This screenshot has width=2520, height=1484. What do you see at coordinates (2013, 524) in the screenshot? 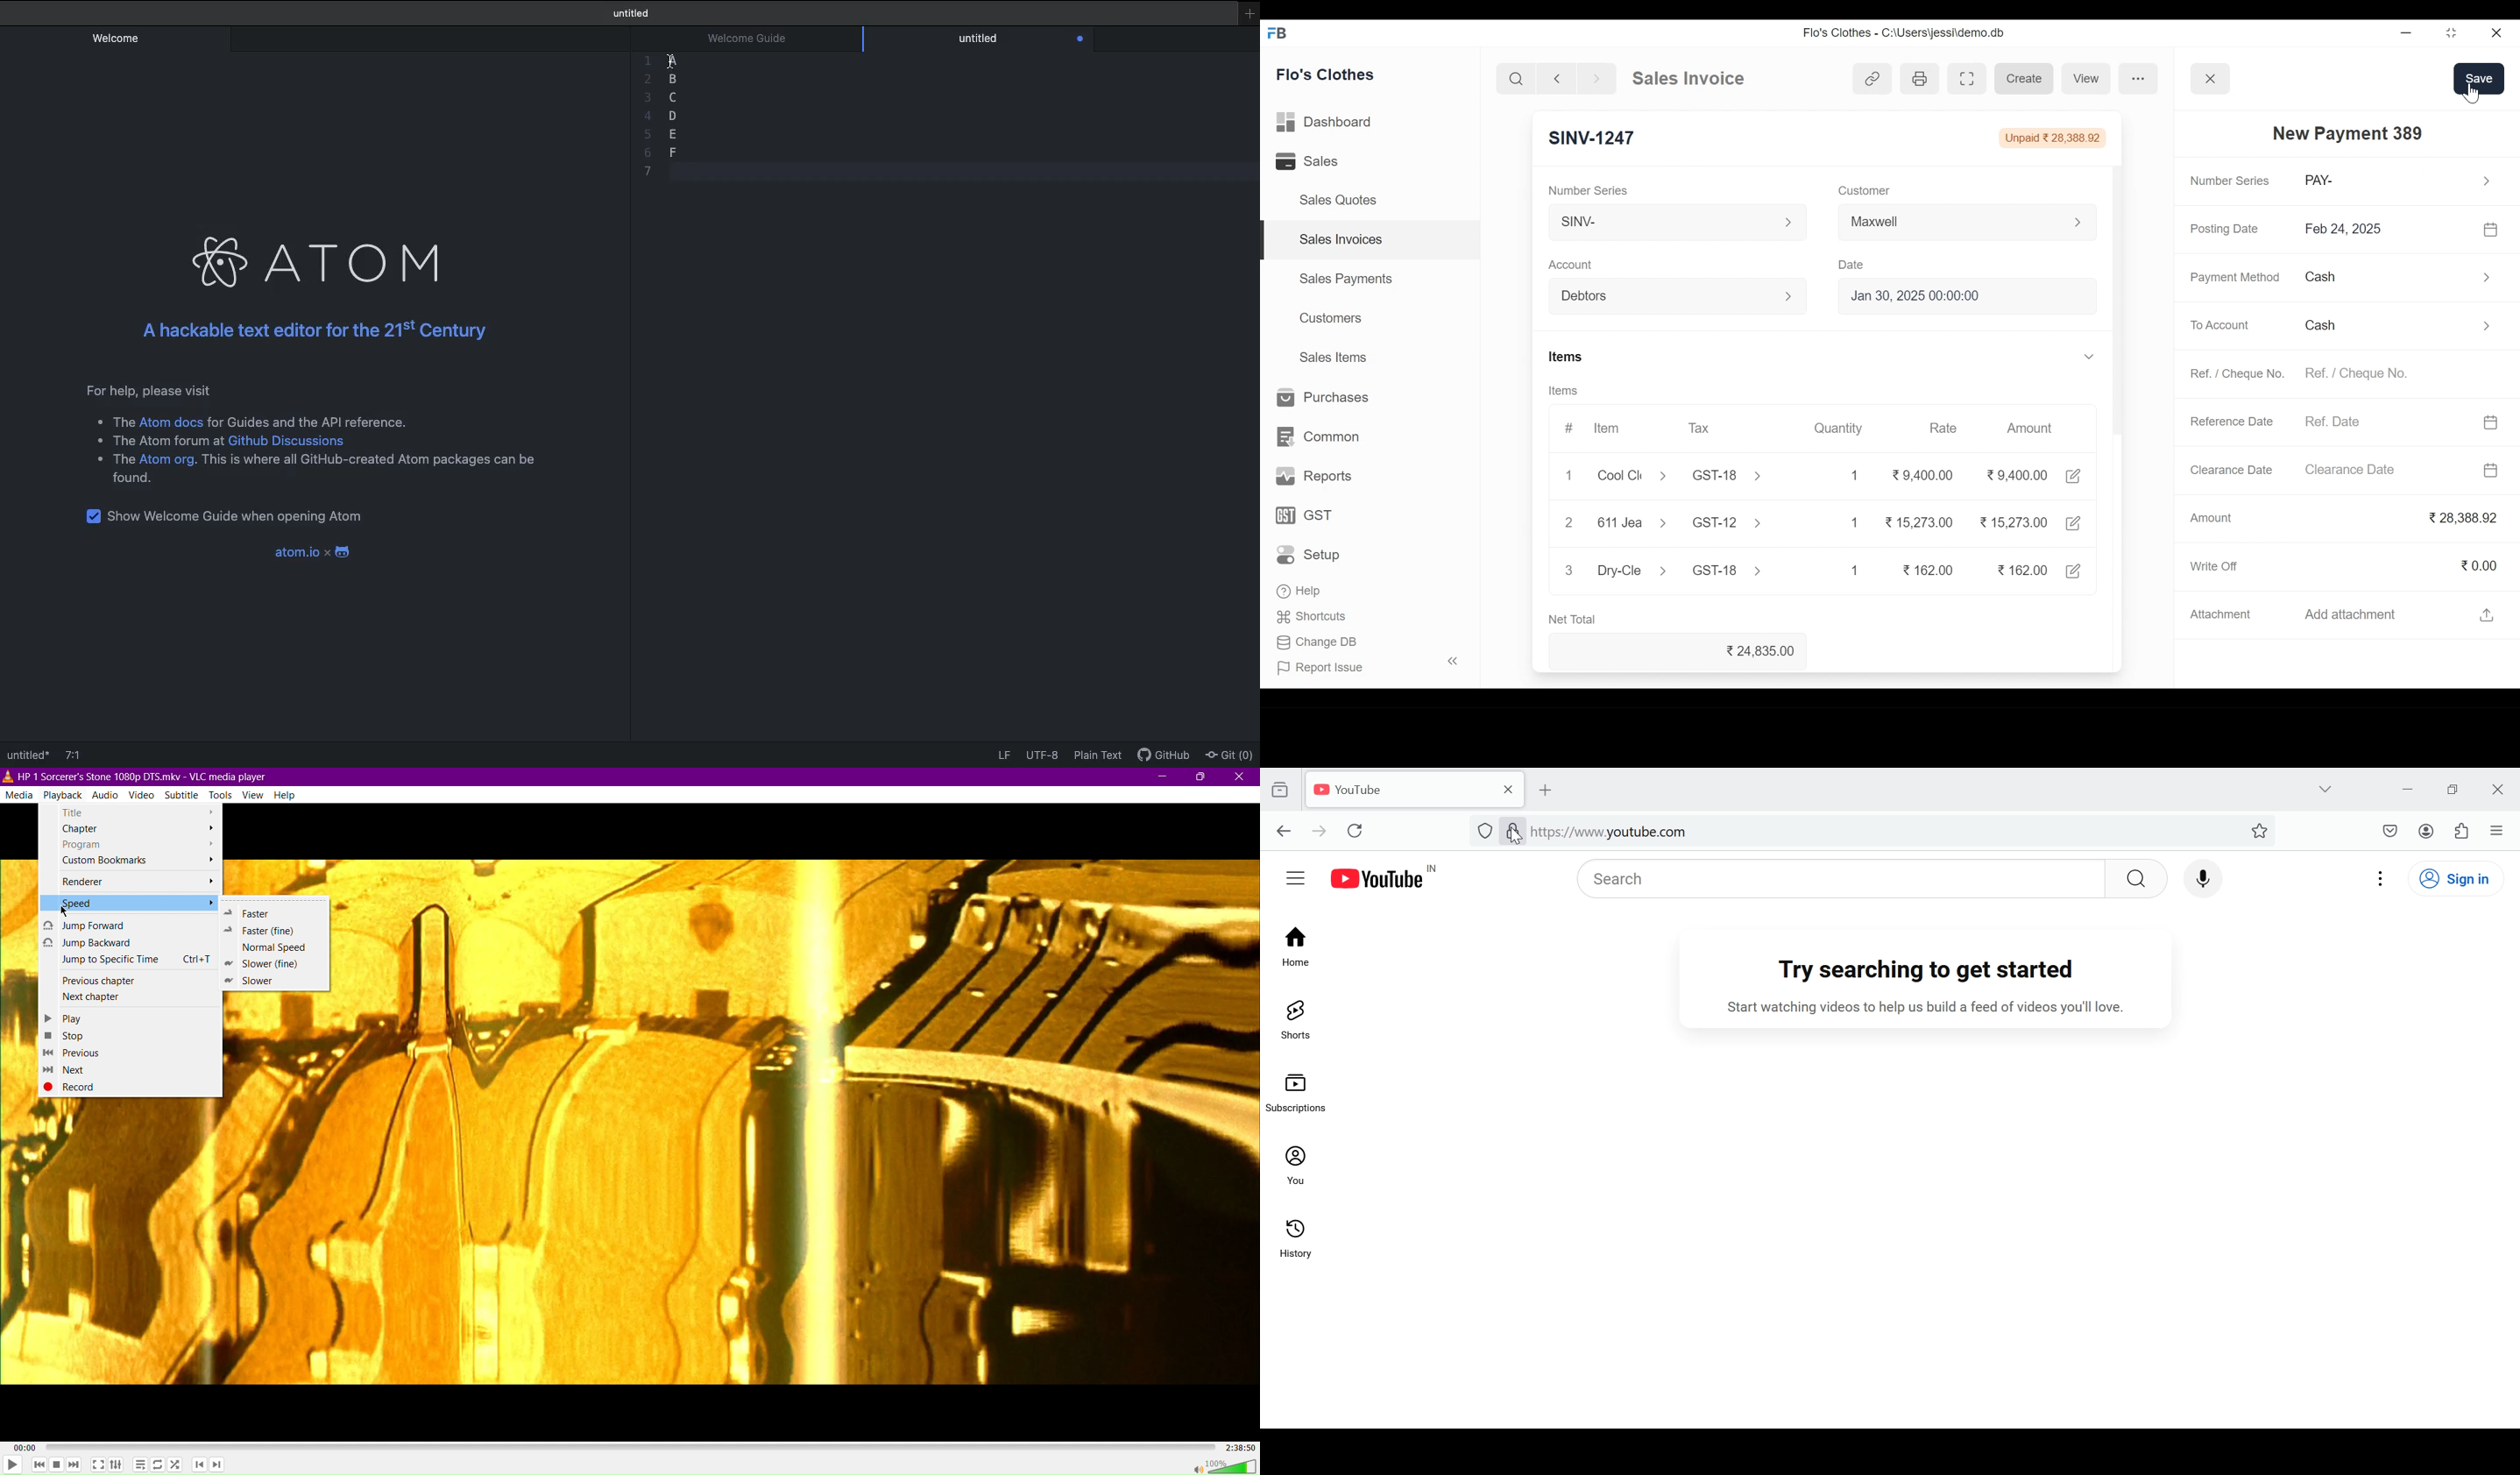
I see `15,273.00` at bounding box center [2013, 524].